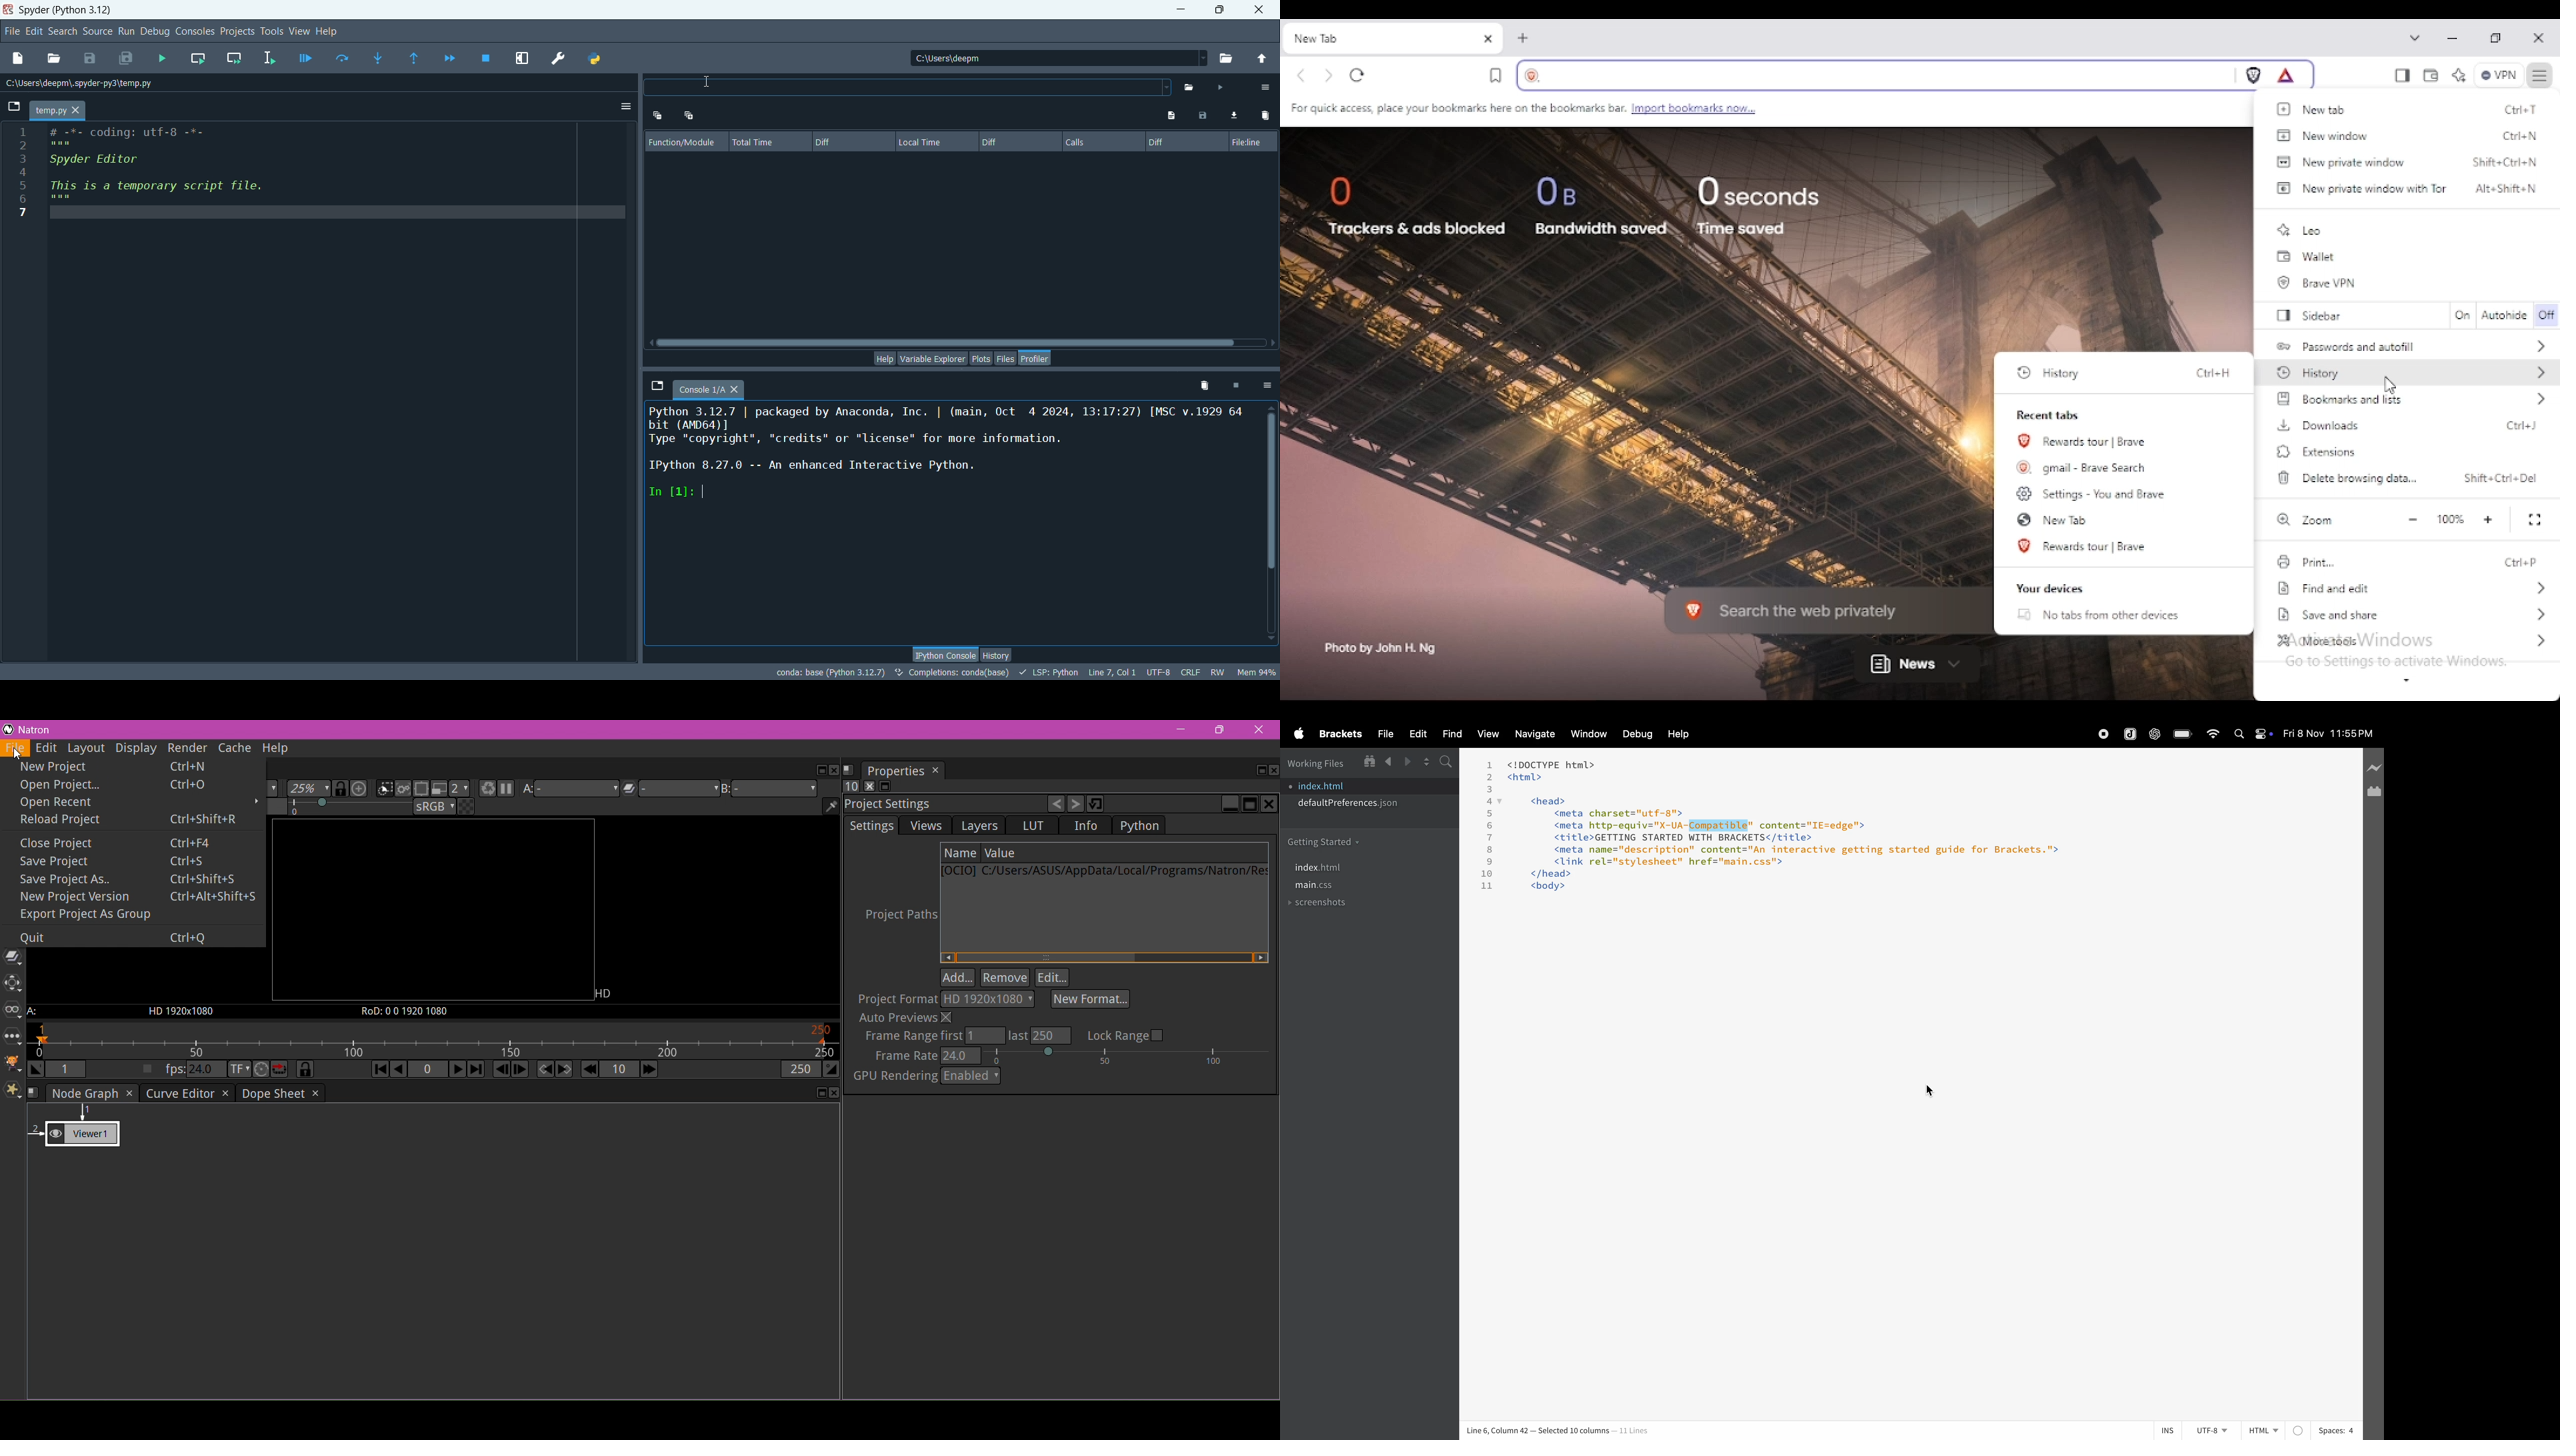 This screenshot has height=1456, width=2576. What do you see at coordinates (2496, 39) in the screenshot?
I see `maximize` at bounding box center [2496, 39].